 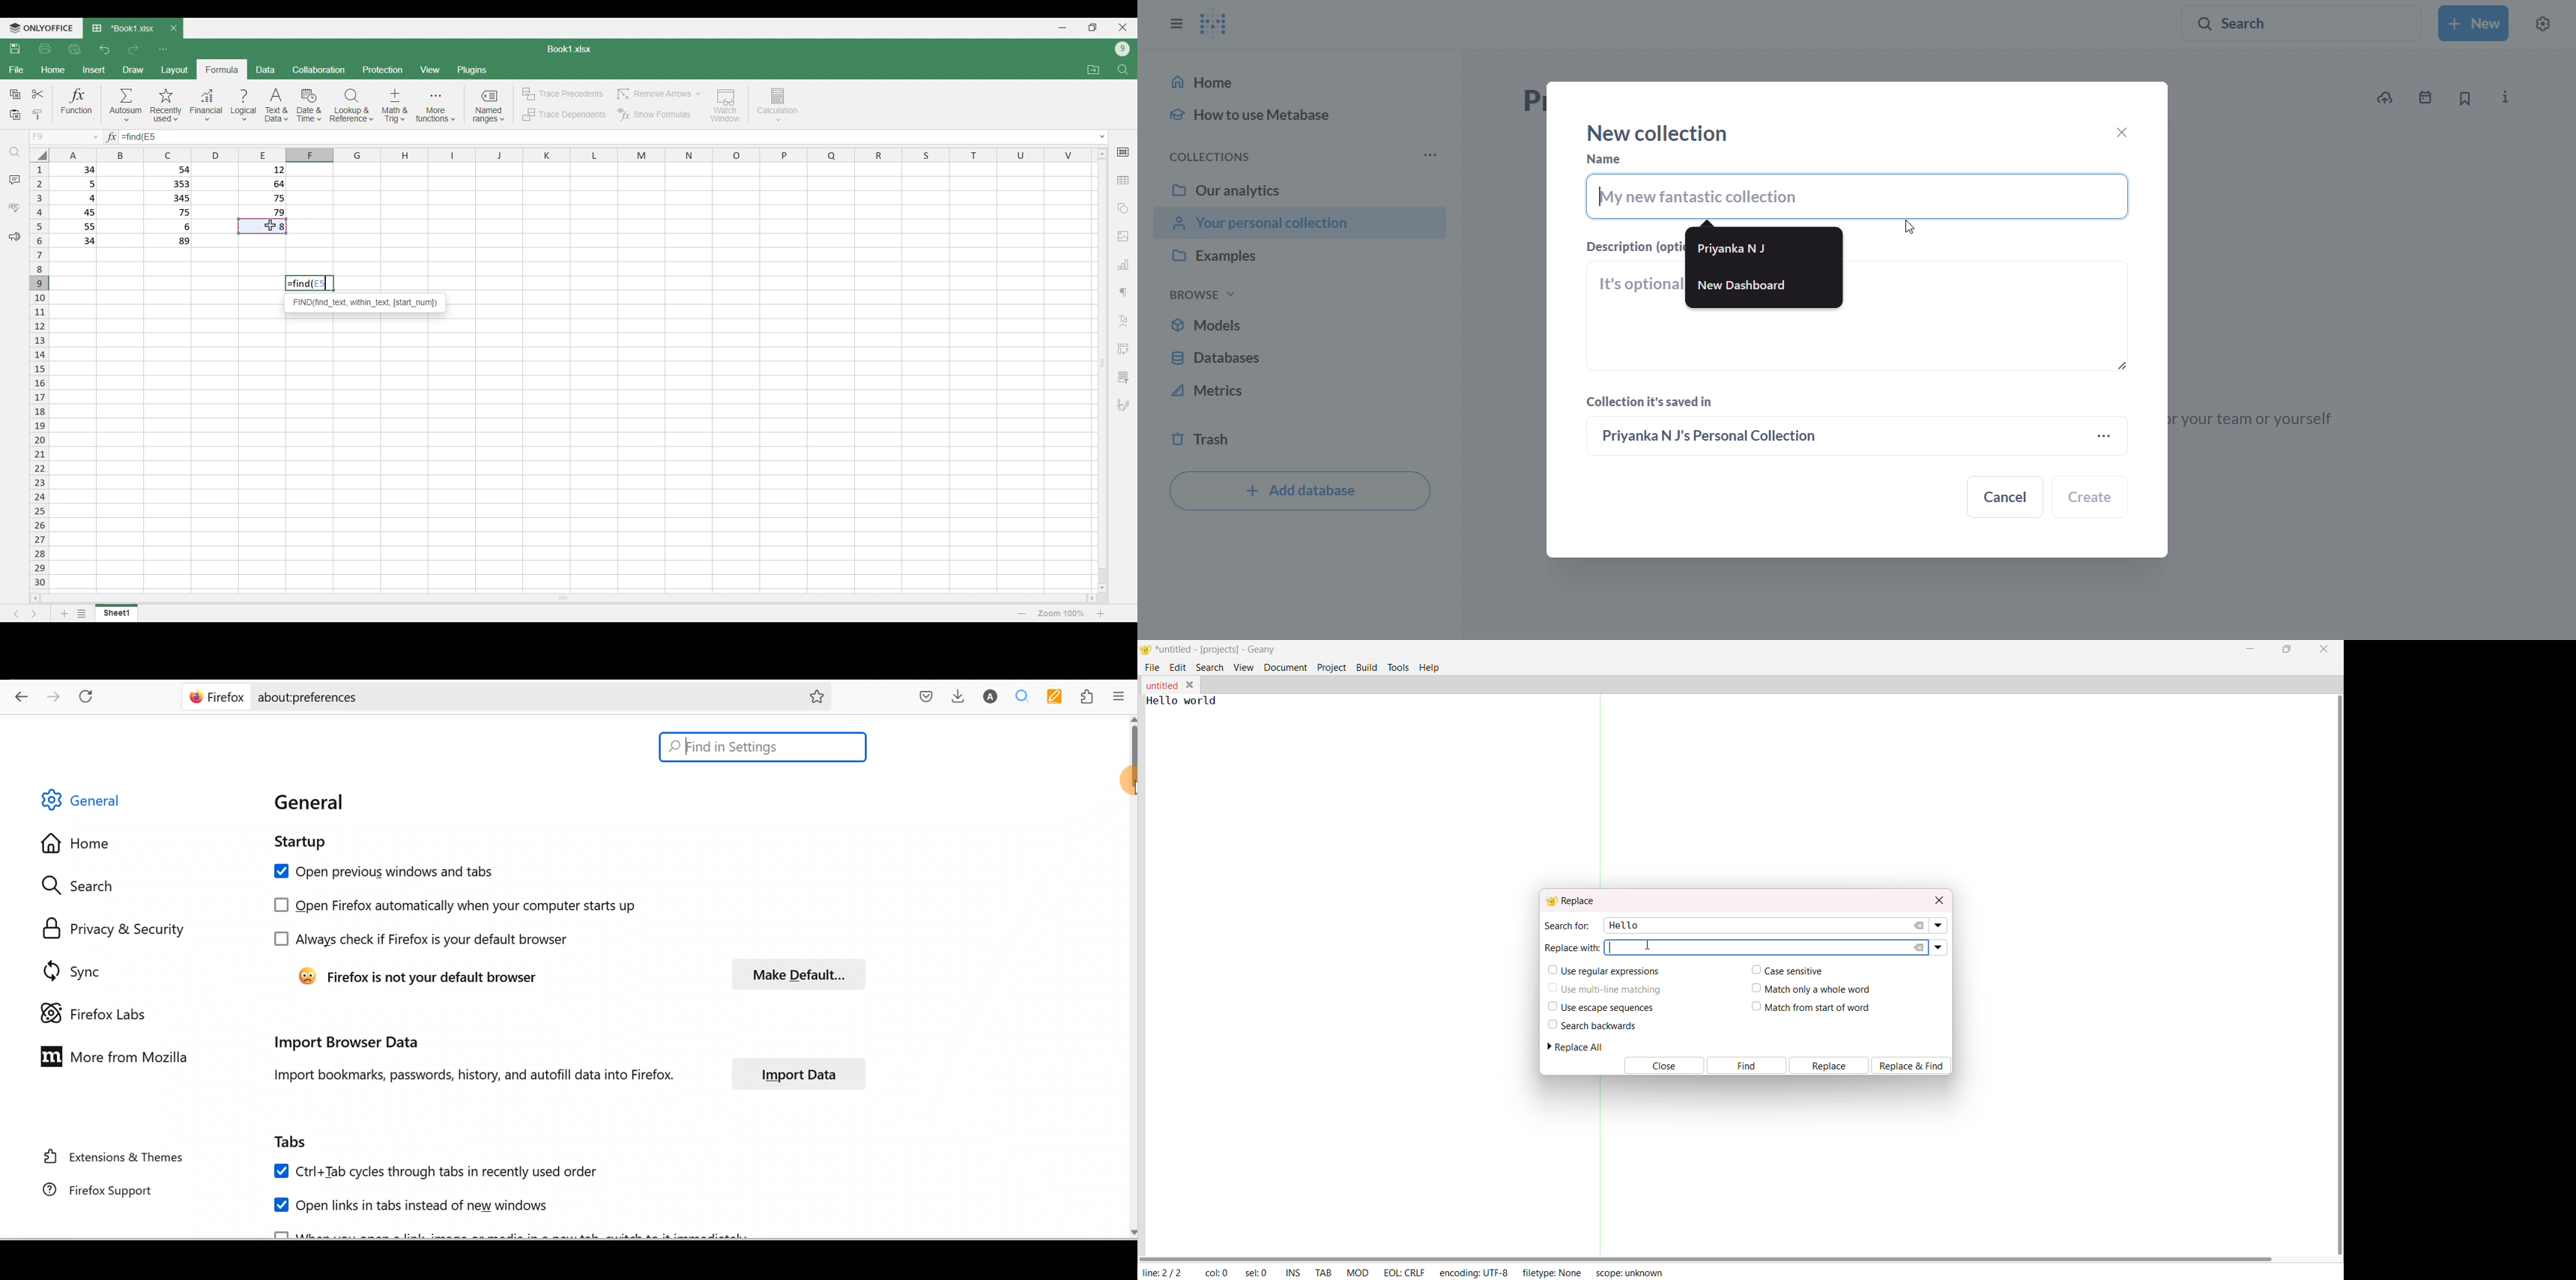 What do you see at coordinates (337, 1045) in the screenshot?
I see `Import browser data` at bounding box center [337, 1045].